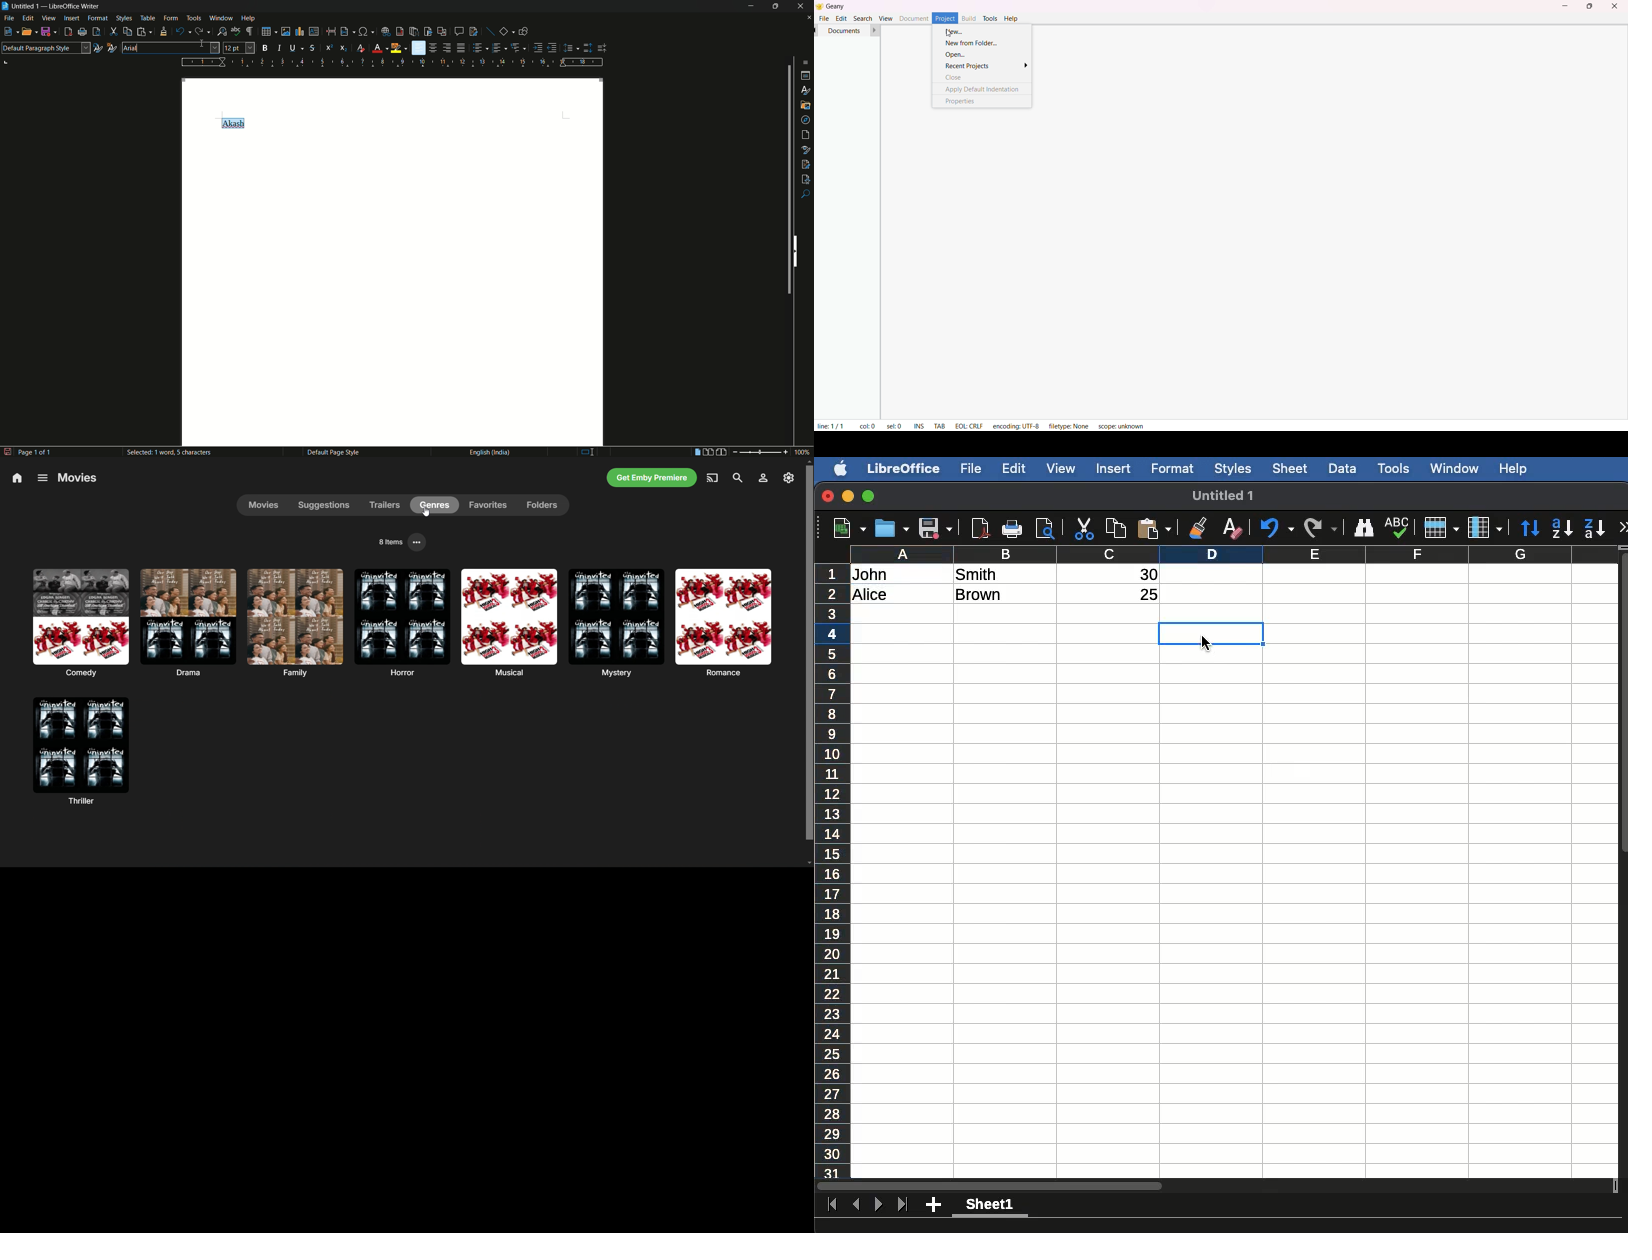  I want to click on single page, so click(695, 454).